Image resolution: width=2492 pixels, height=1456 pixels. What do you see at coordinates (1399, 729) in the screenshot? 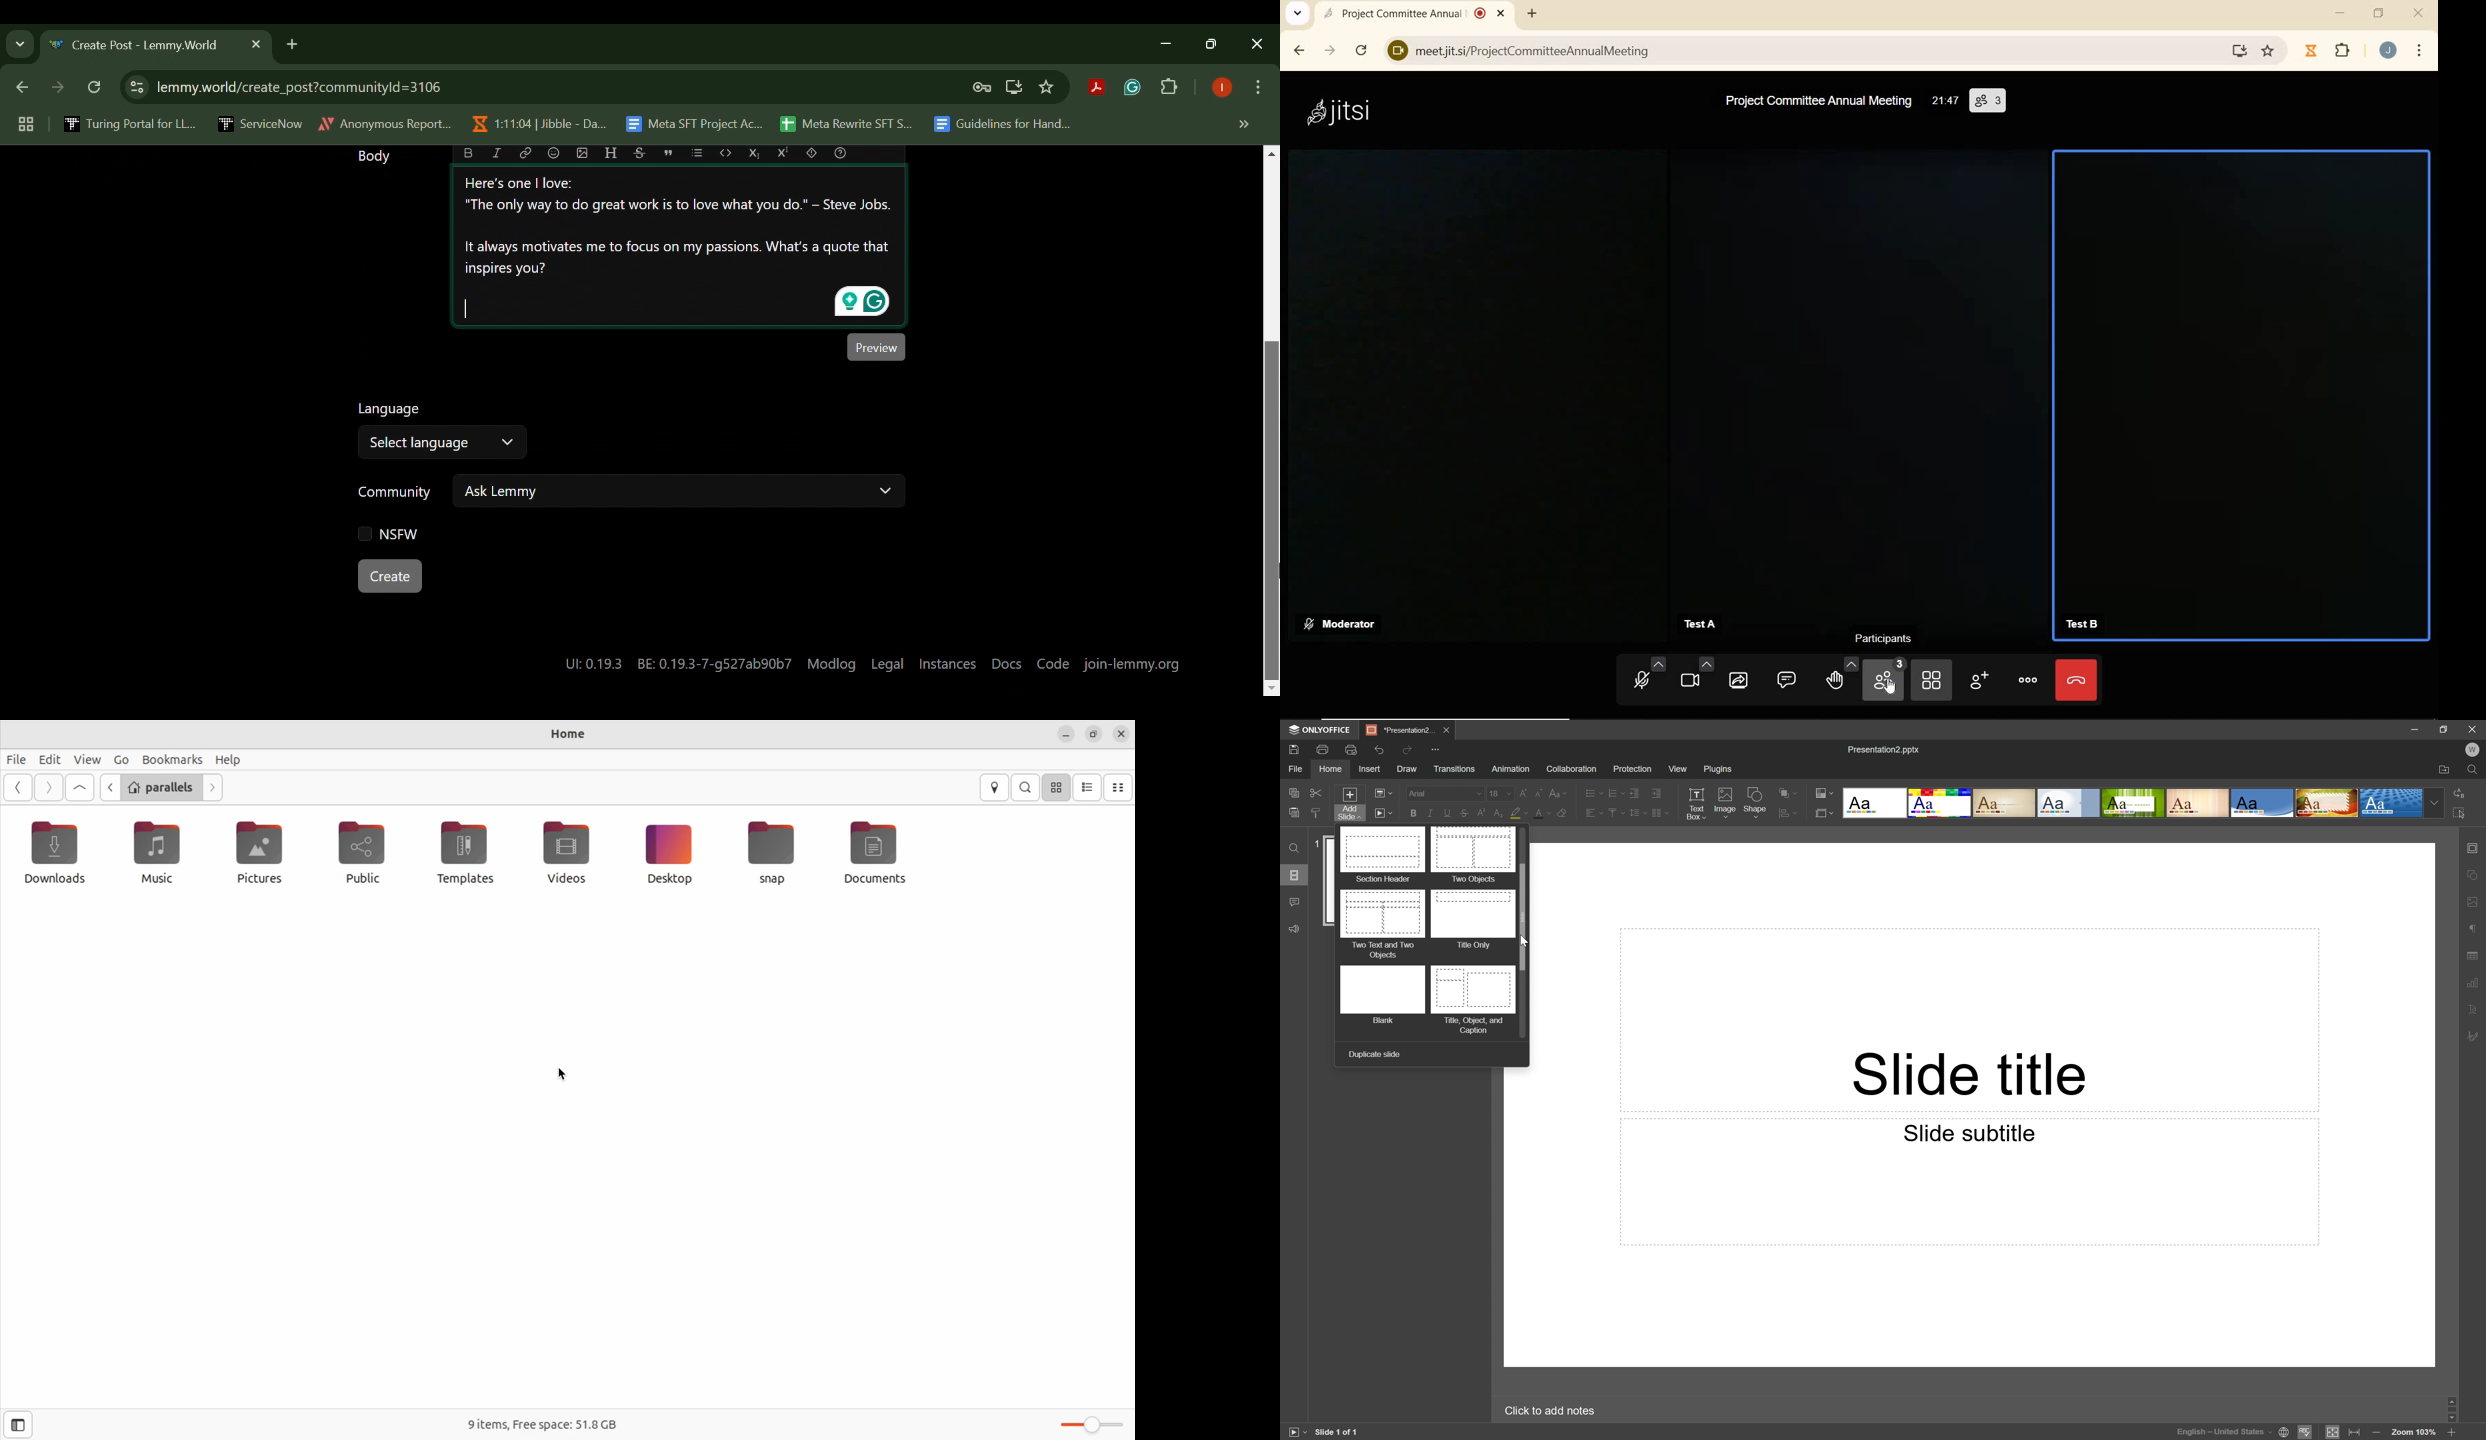
I see `*Presentation2...` at bounding box center [1399, 729].